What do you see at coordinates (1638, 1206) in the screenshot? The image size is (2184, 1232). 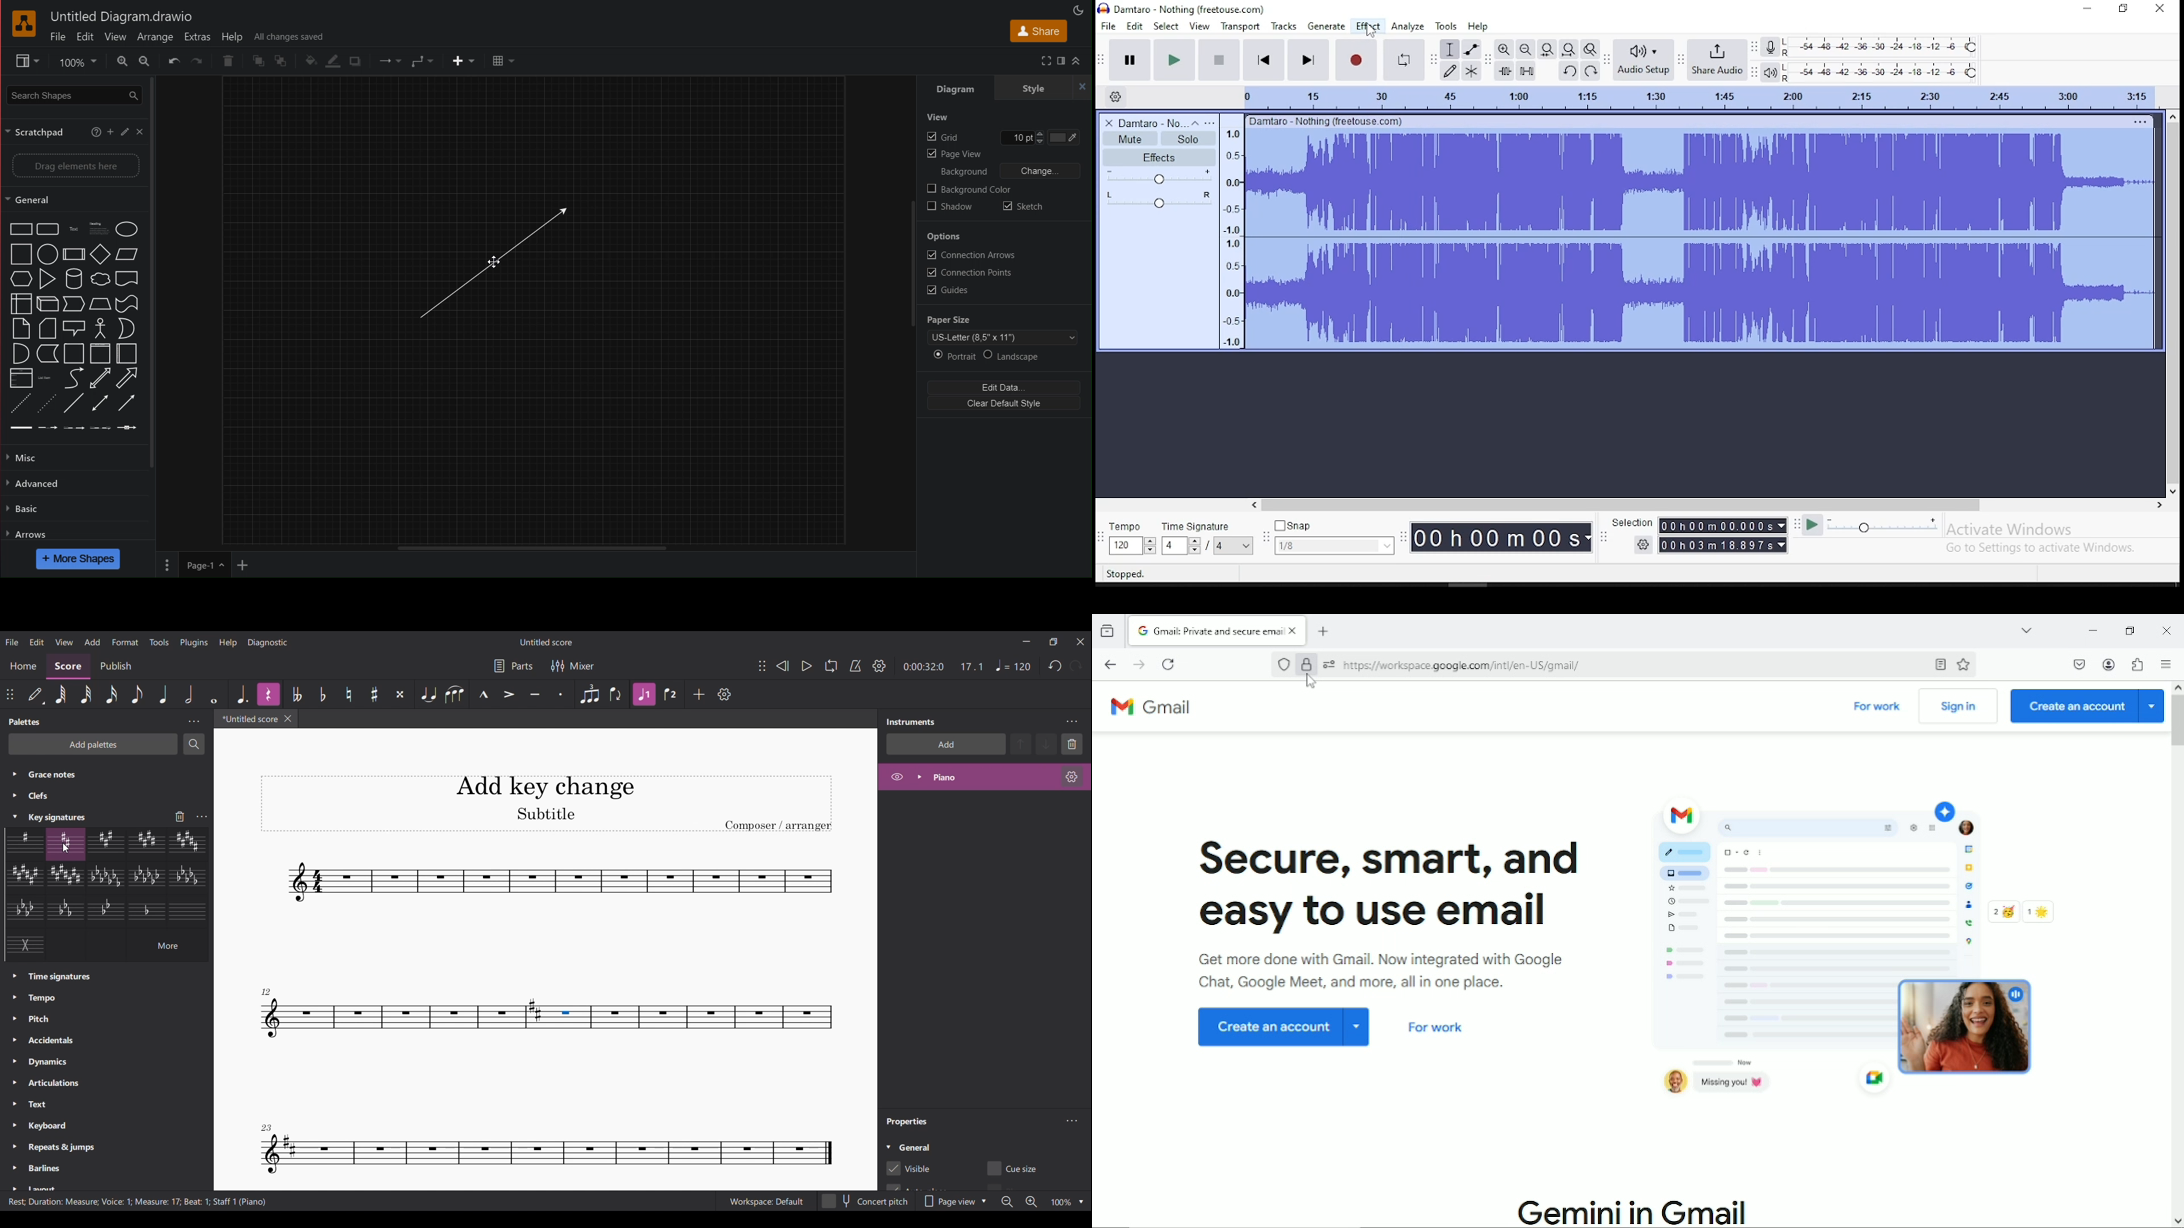 I see `Gemini in Gmail` at bounding box center [1638, 1206].